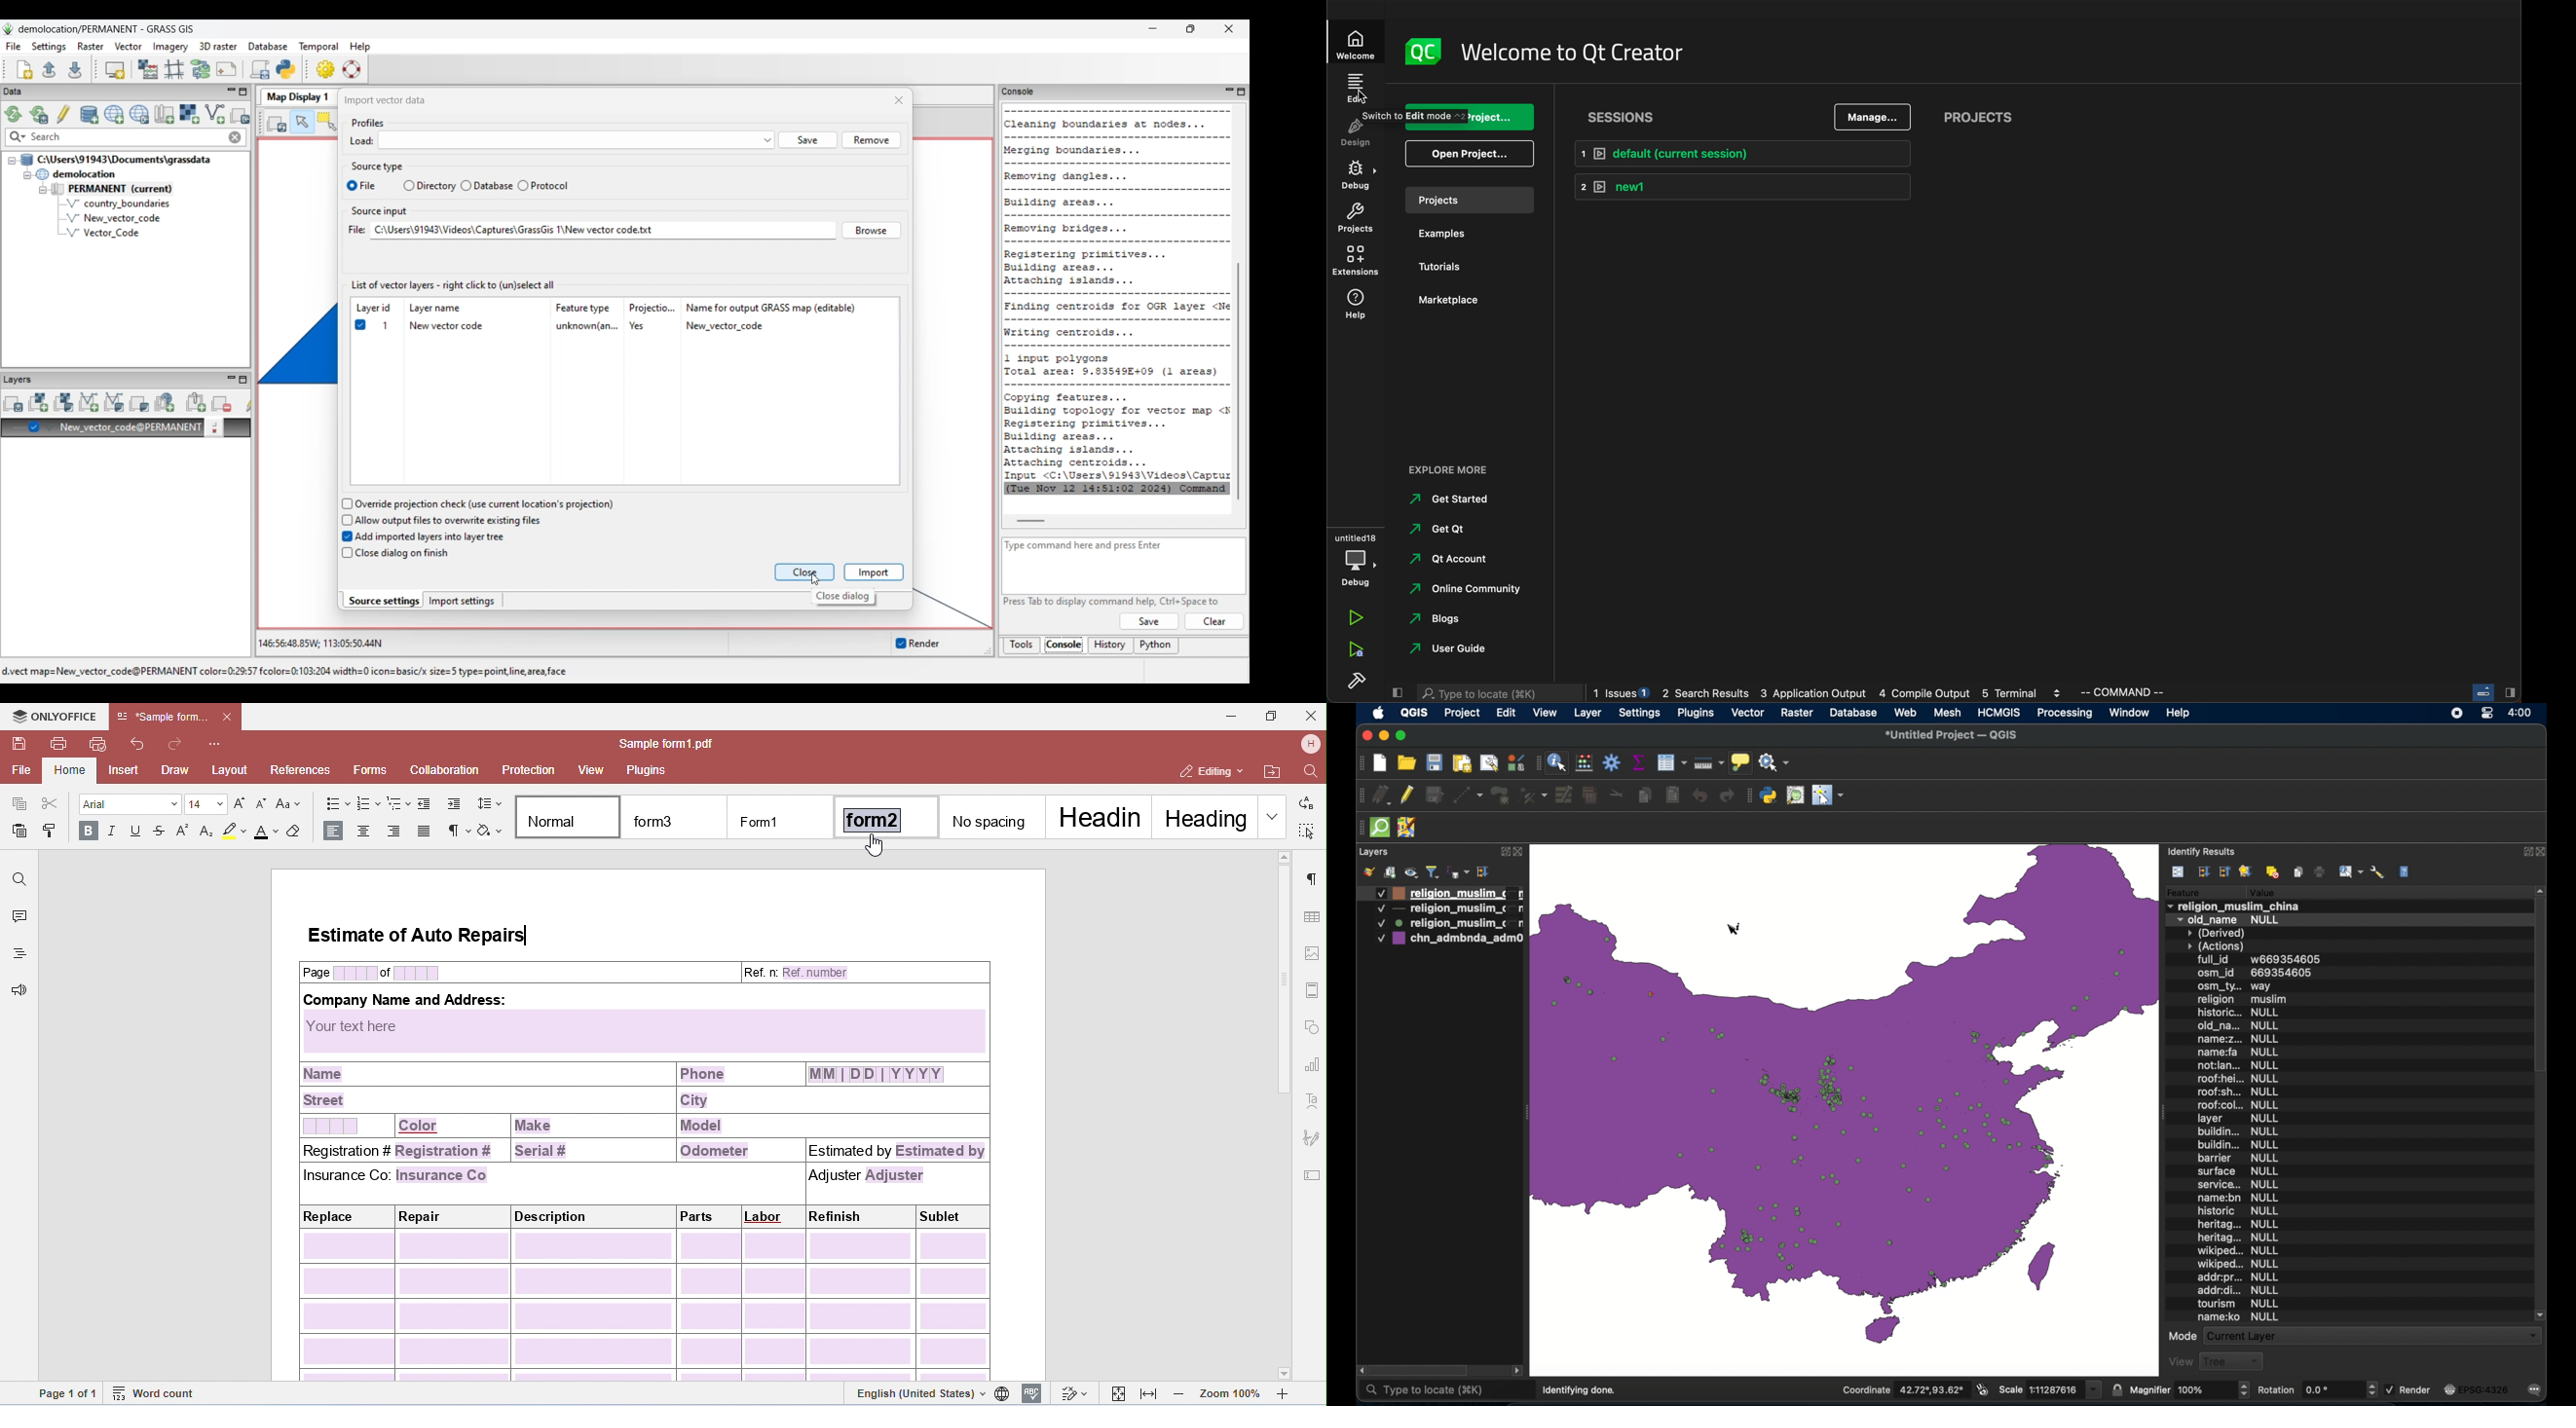 This screenshot has width=2576, height=1428. I want to click on magnifier, so click(2189, 1390).